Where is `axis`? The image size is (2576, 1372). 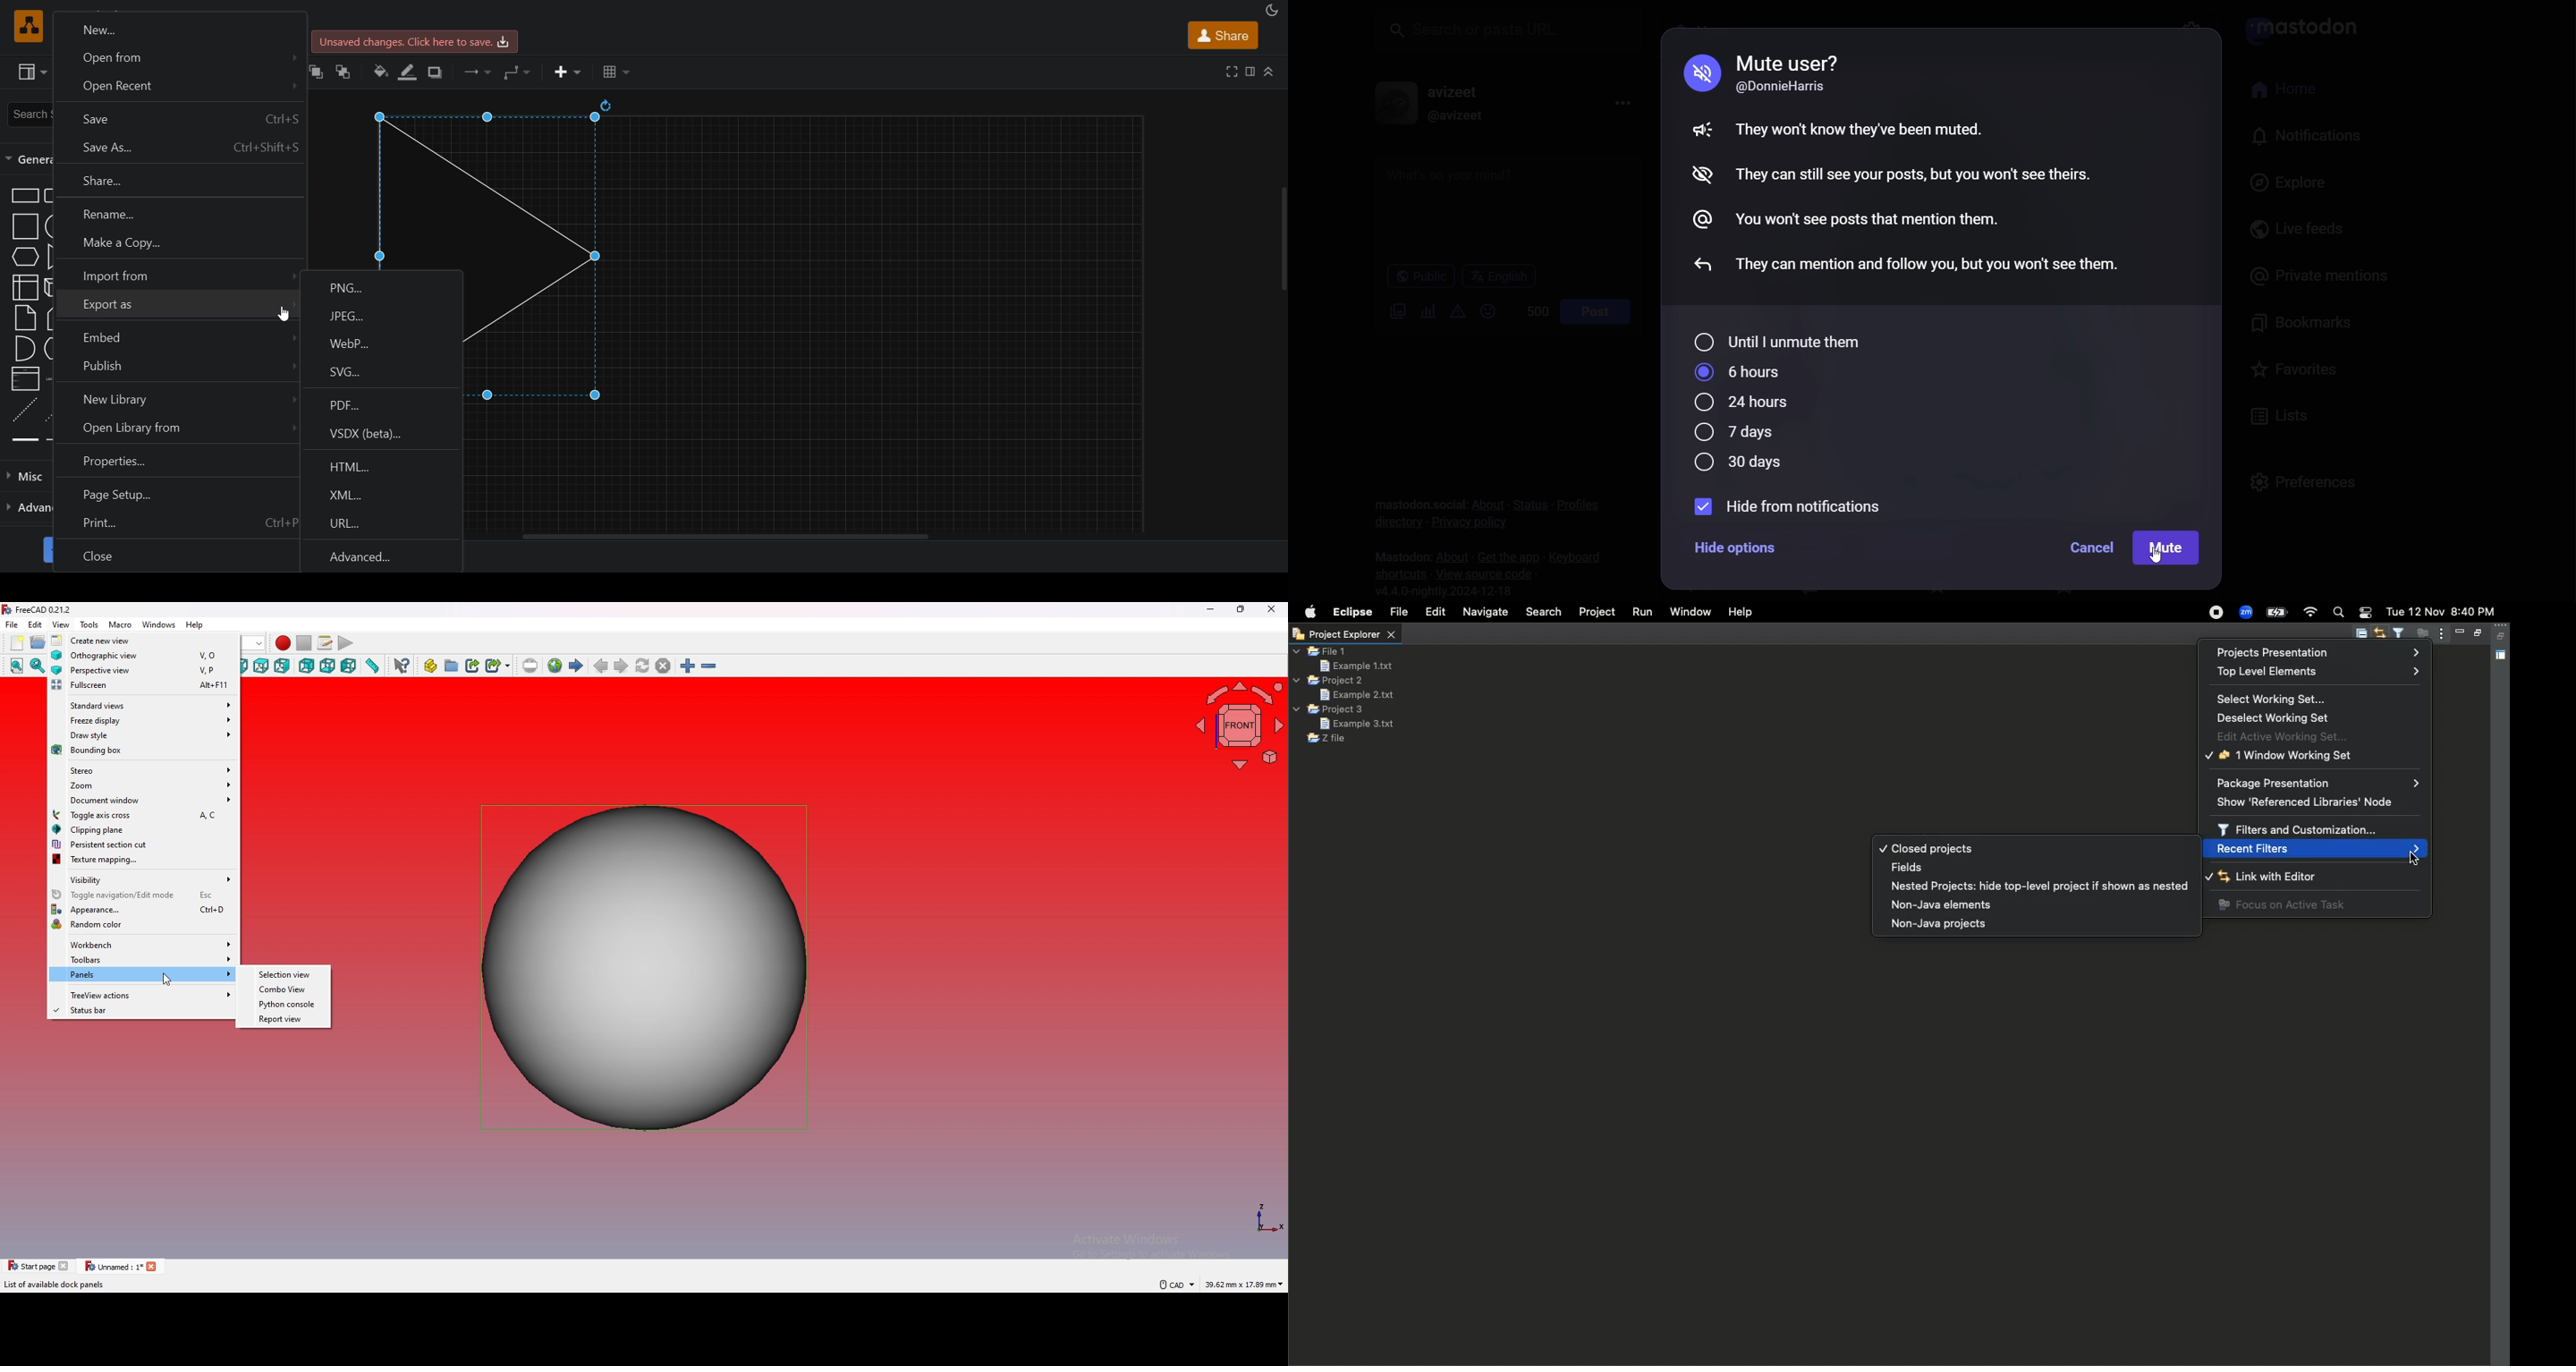 axis is located at coordinates (1269, 1219).